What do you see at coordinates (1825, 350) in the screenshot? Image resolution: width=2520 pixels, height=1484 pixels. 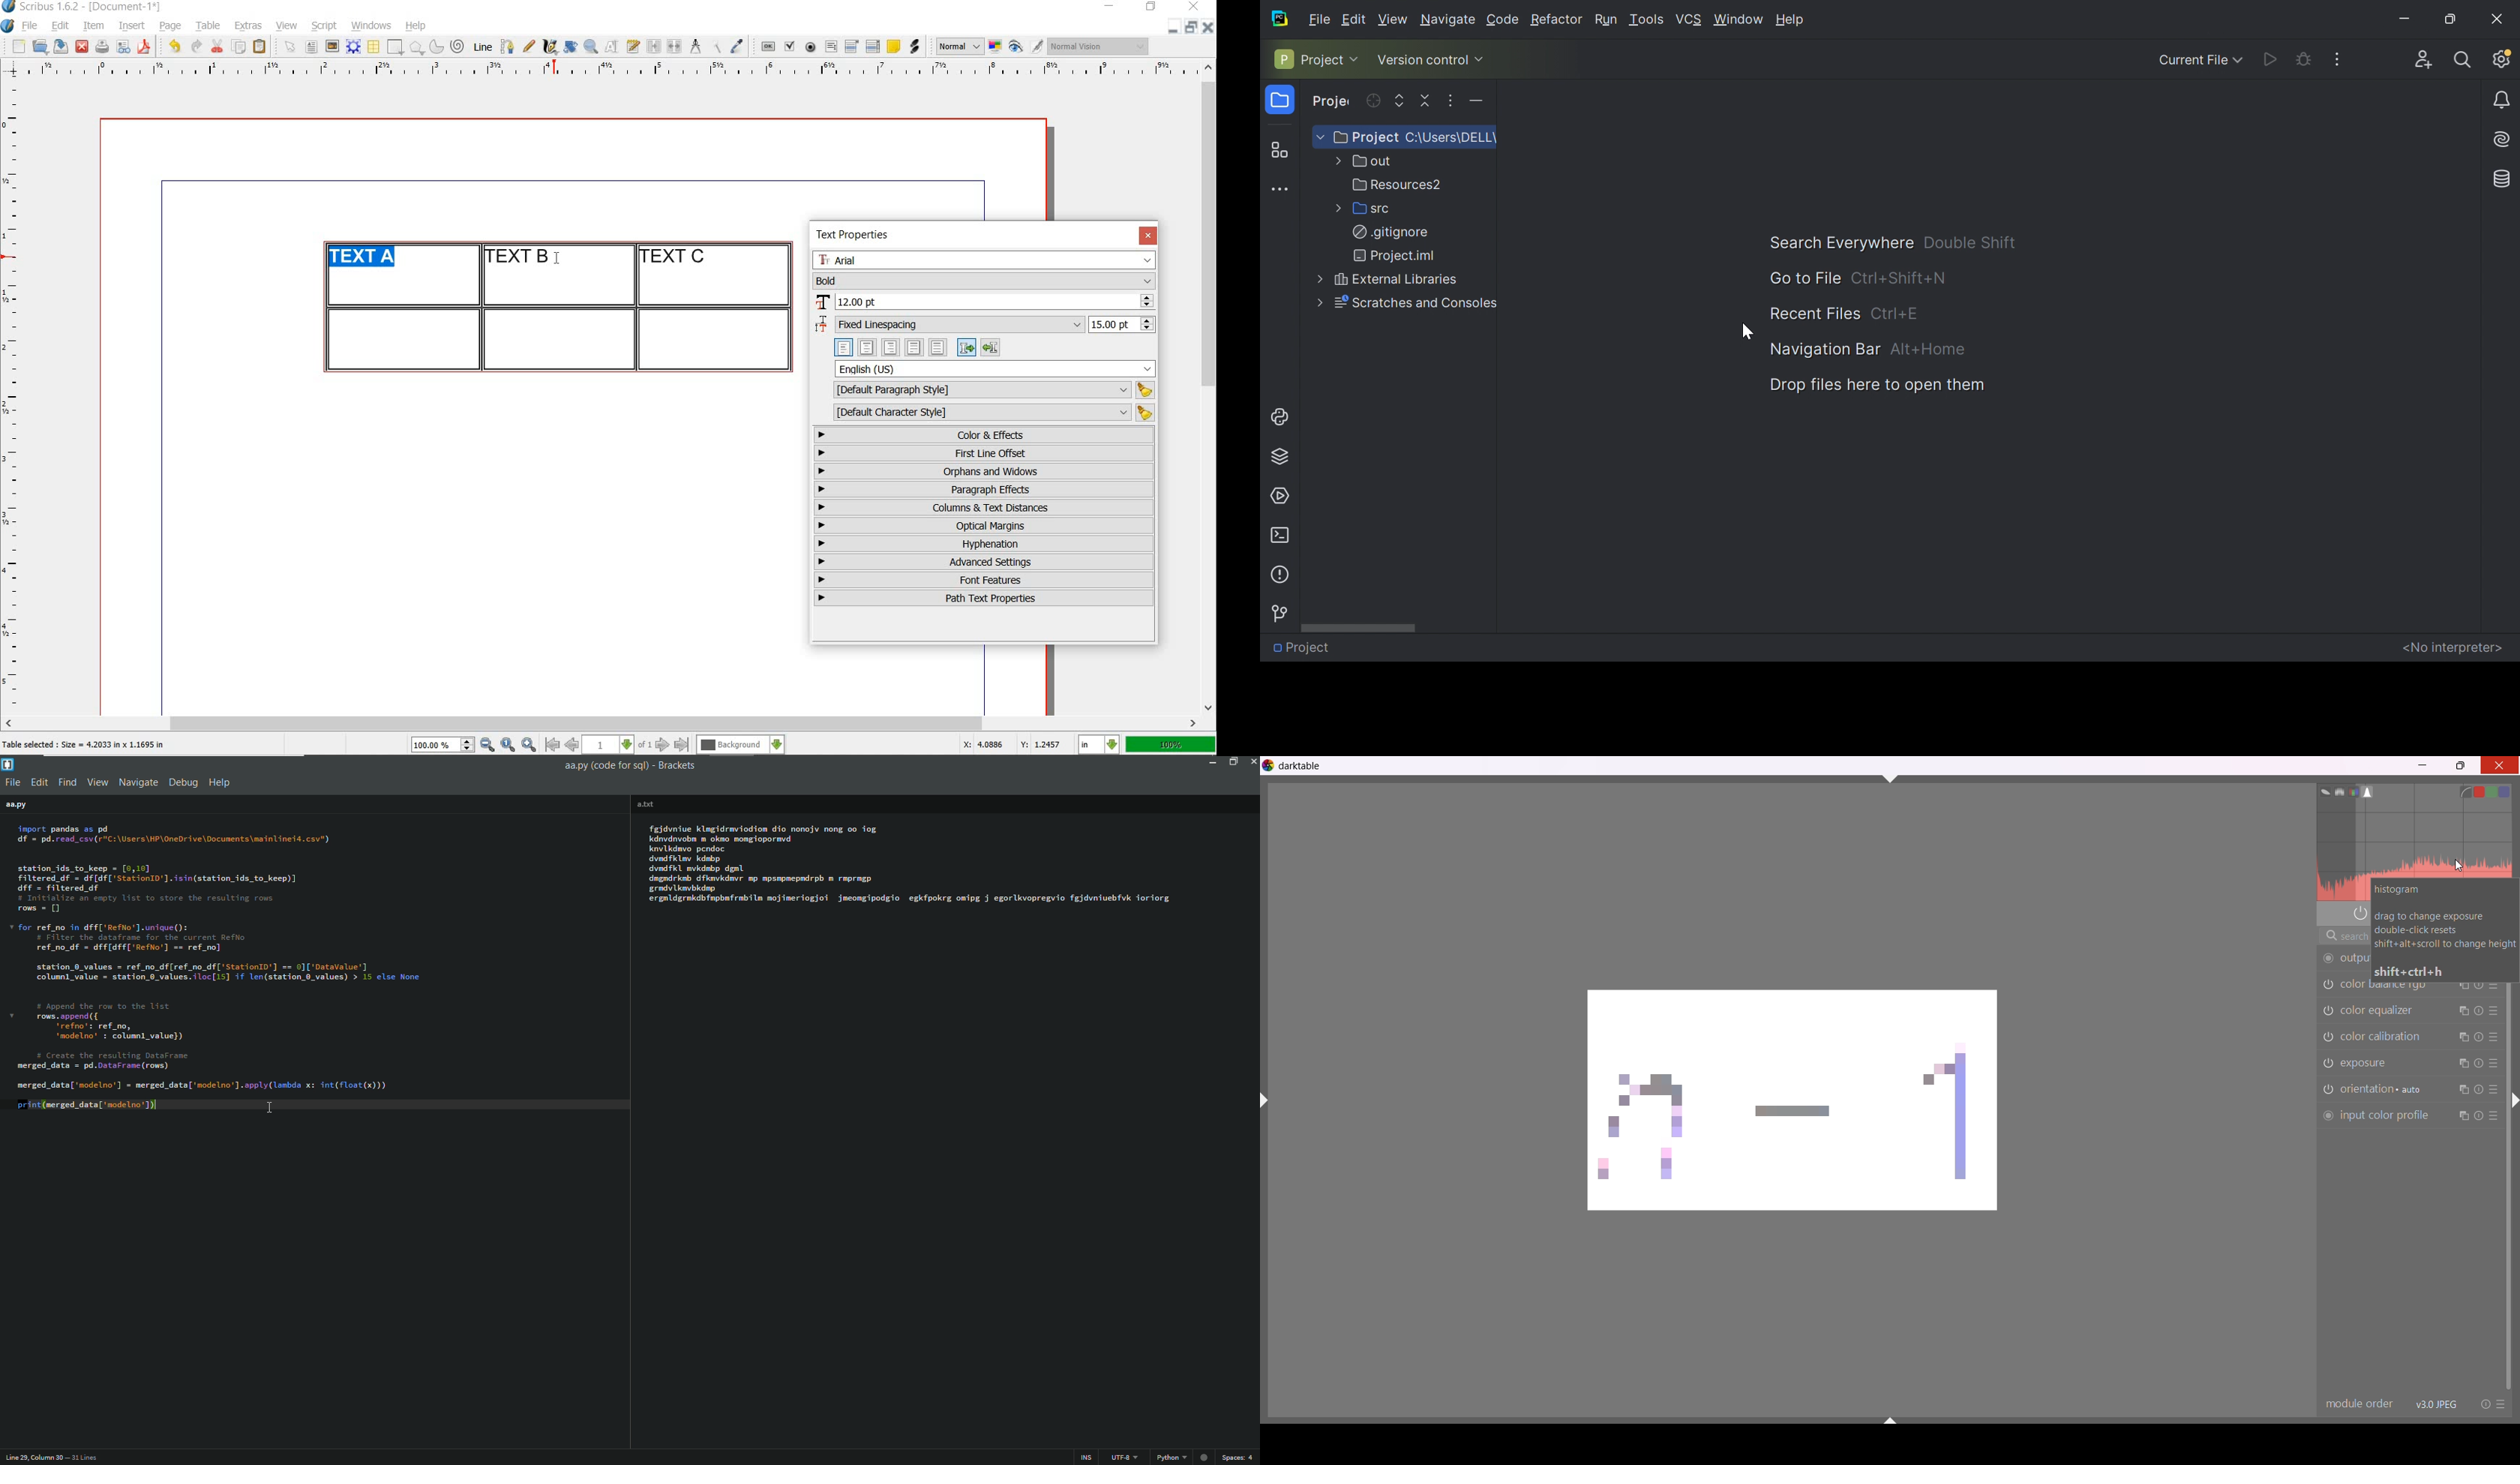 I see `Navigation Bar` at bounding box center [1825, 350].